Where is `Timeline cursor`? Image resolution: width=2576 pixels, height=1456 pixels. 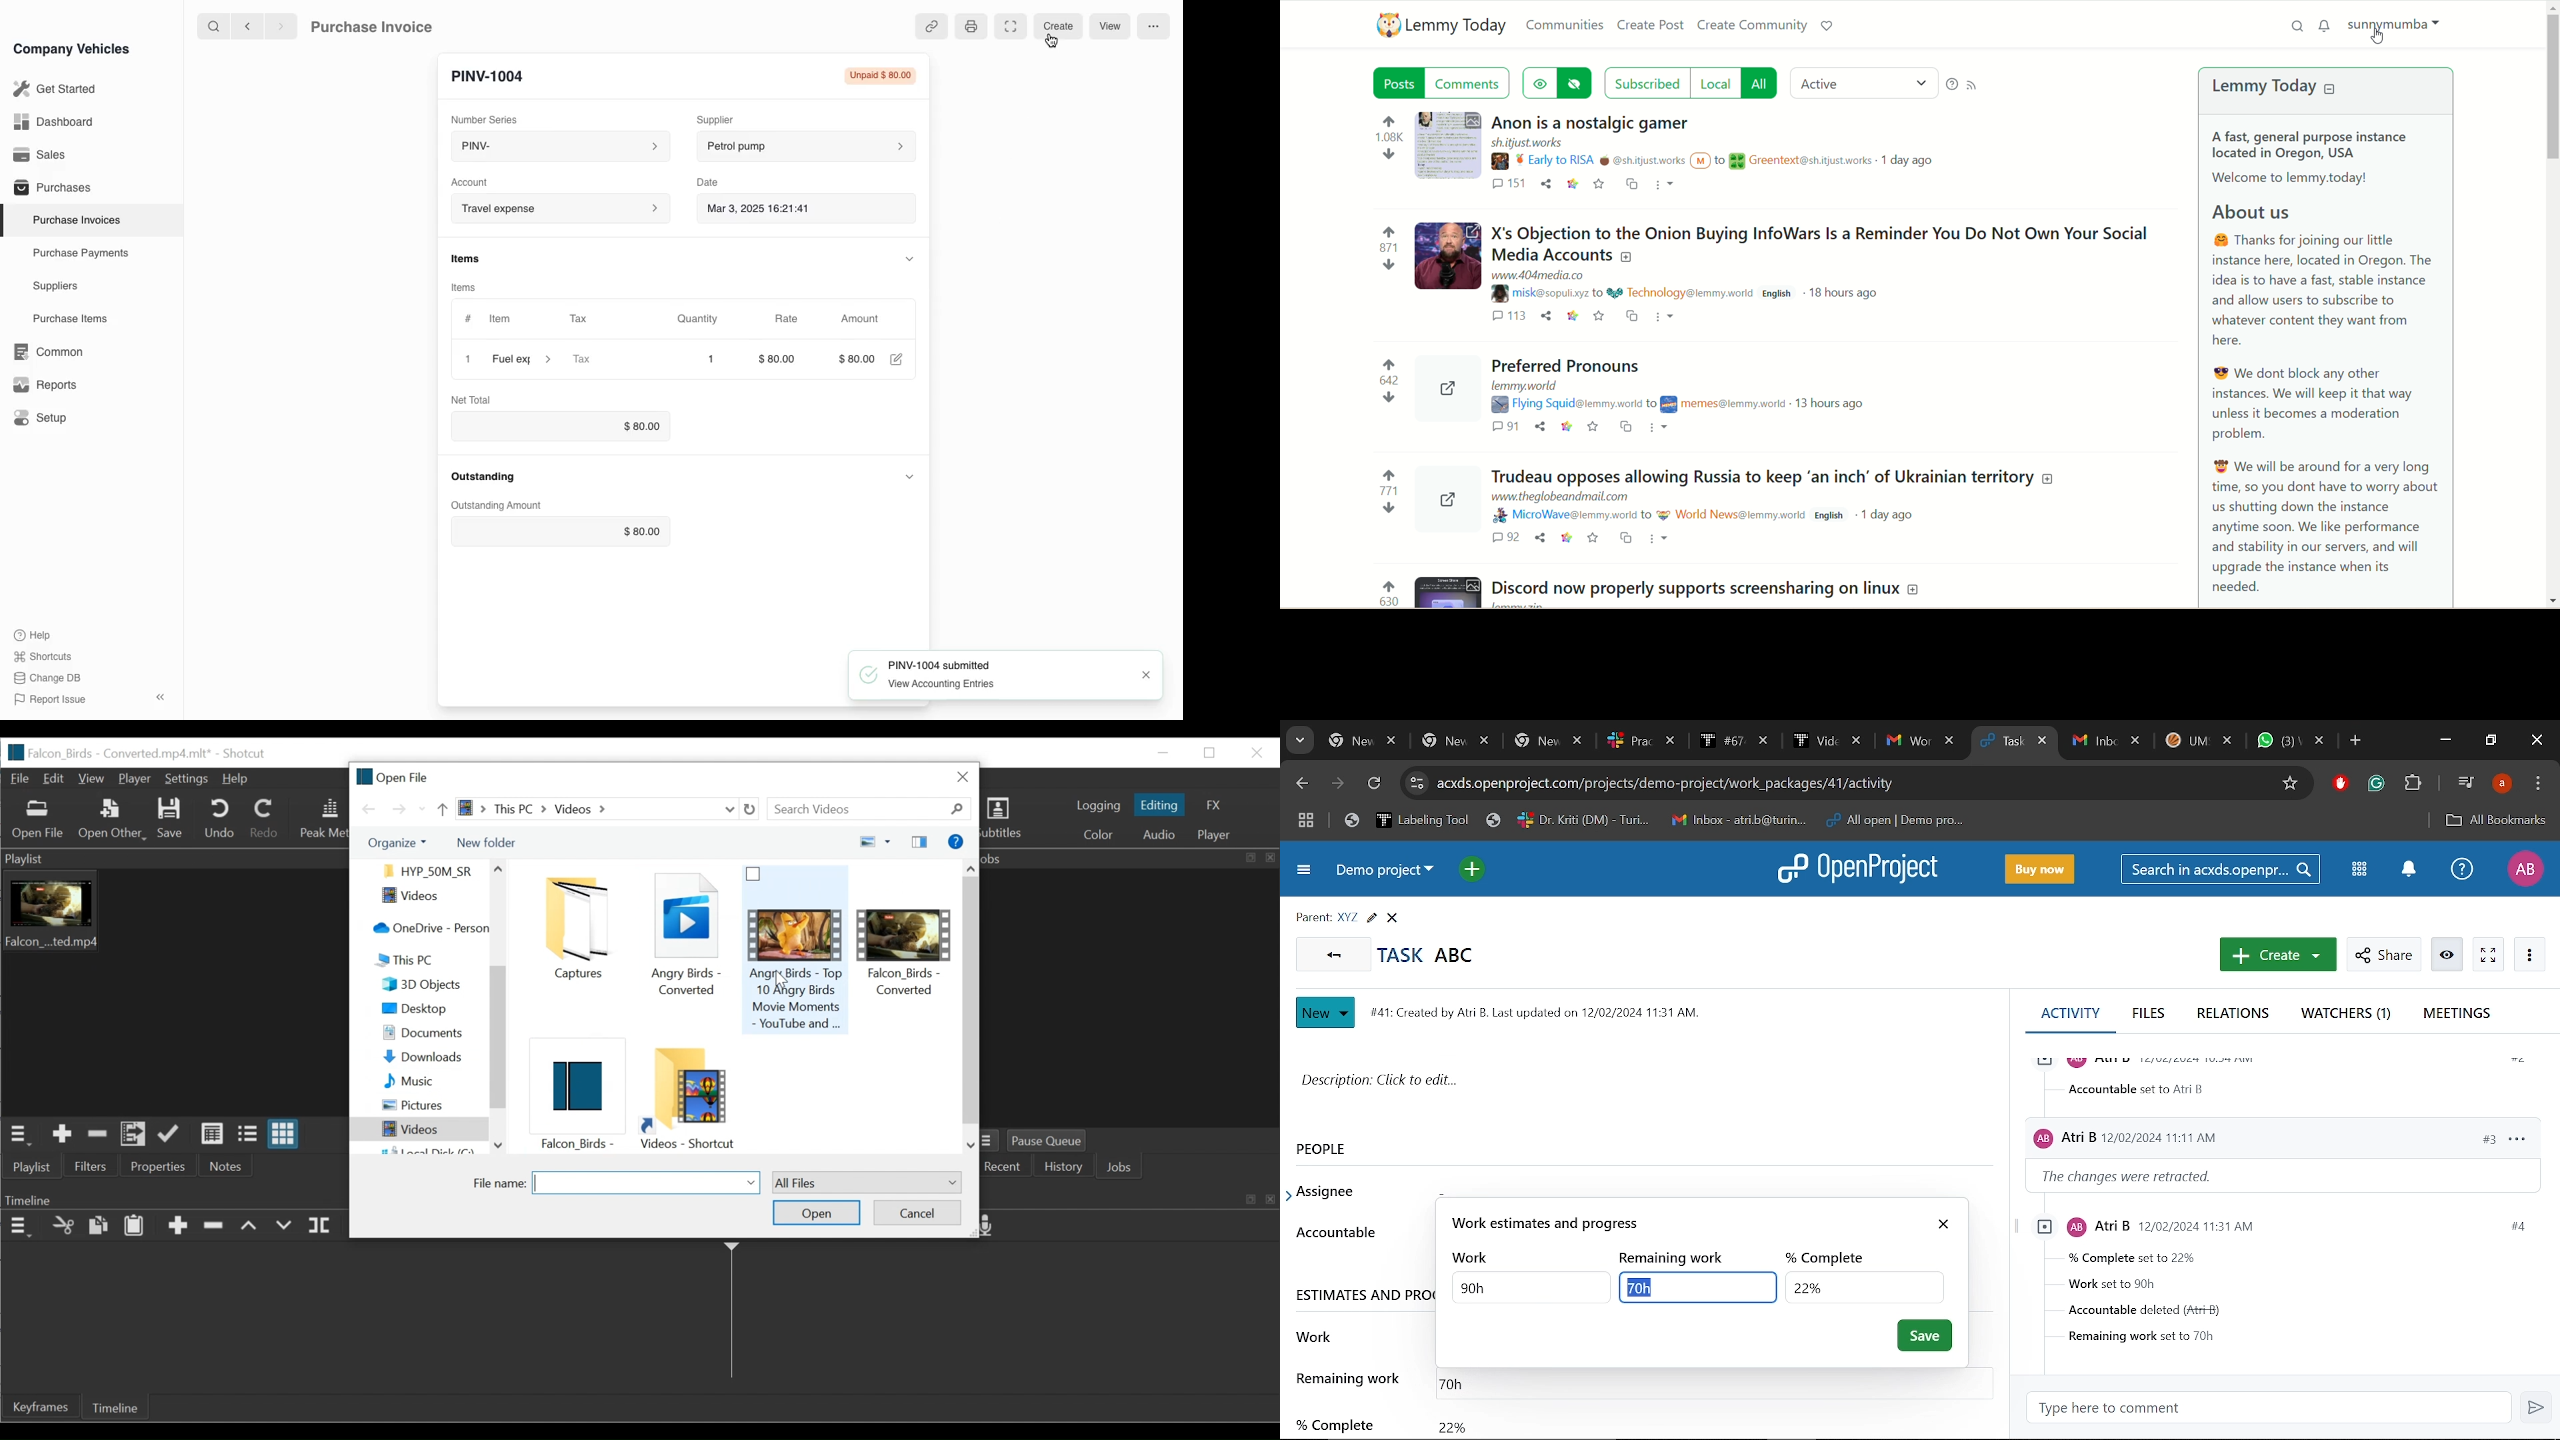
Timeline cursor is located at coordinates (731, 1315).